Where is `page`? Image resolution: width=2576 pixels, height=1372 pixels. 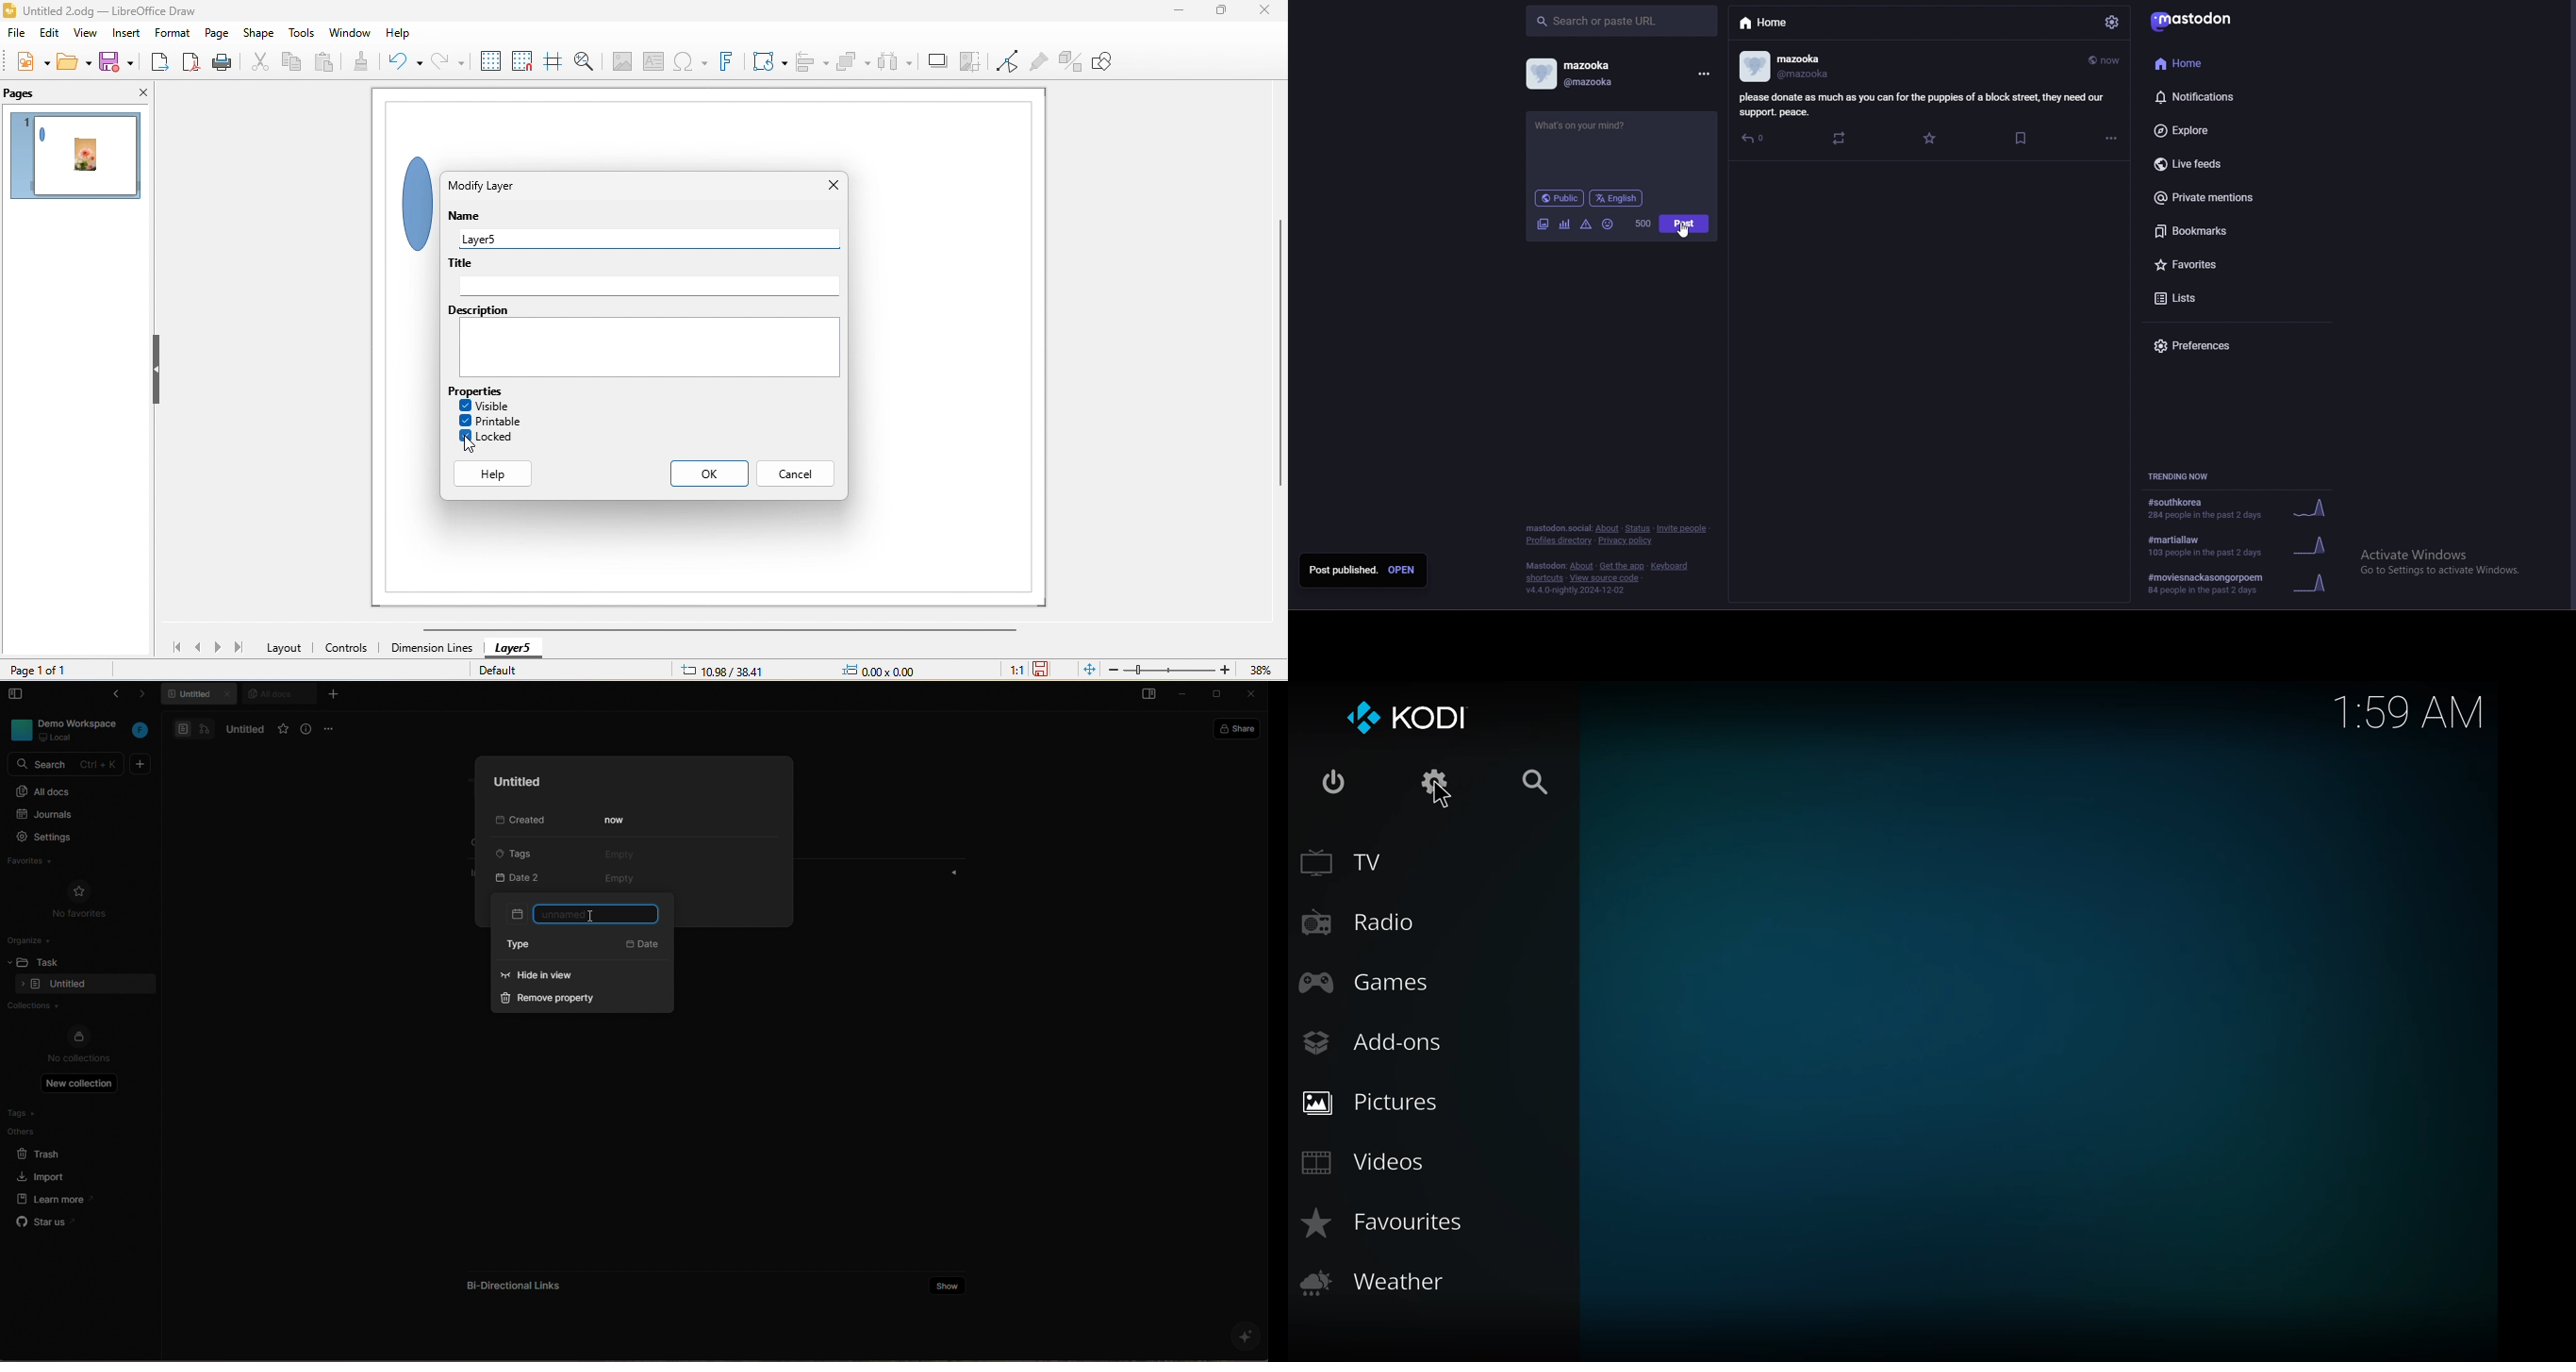 page is located at coordinates (220, 33).